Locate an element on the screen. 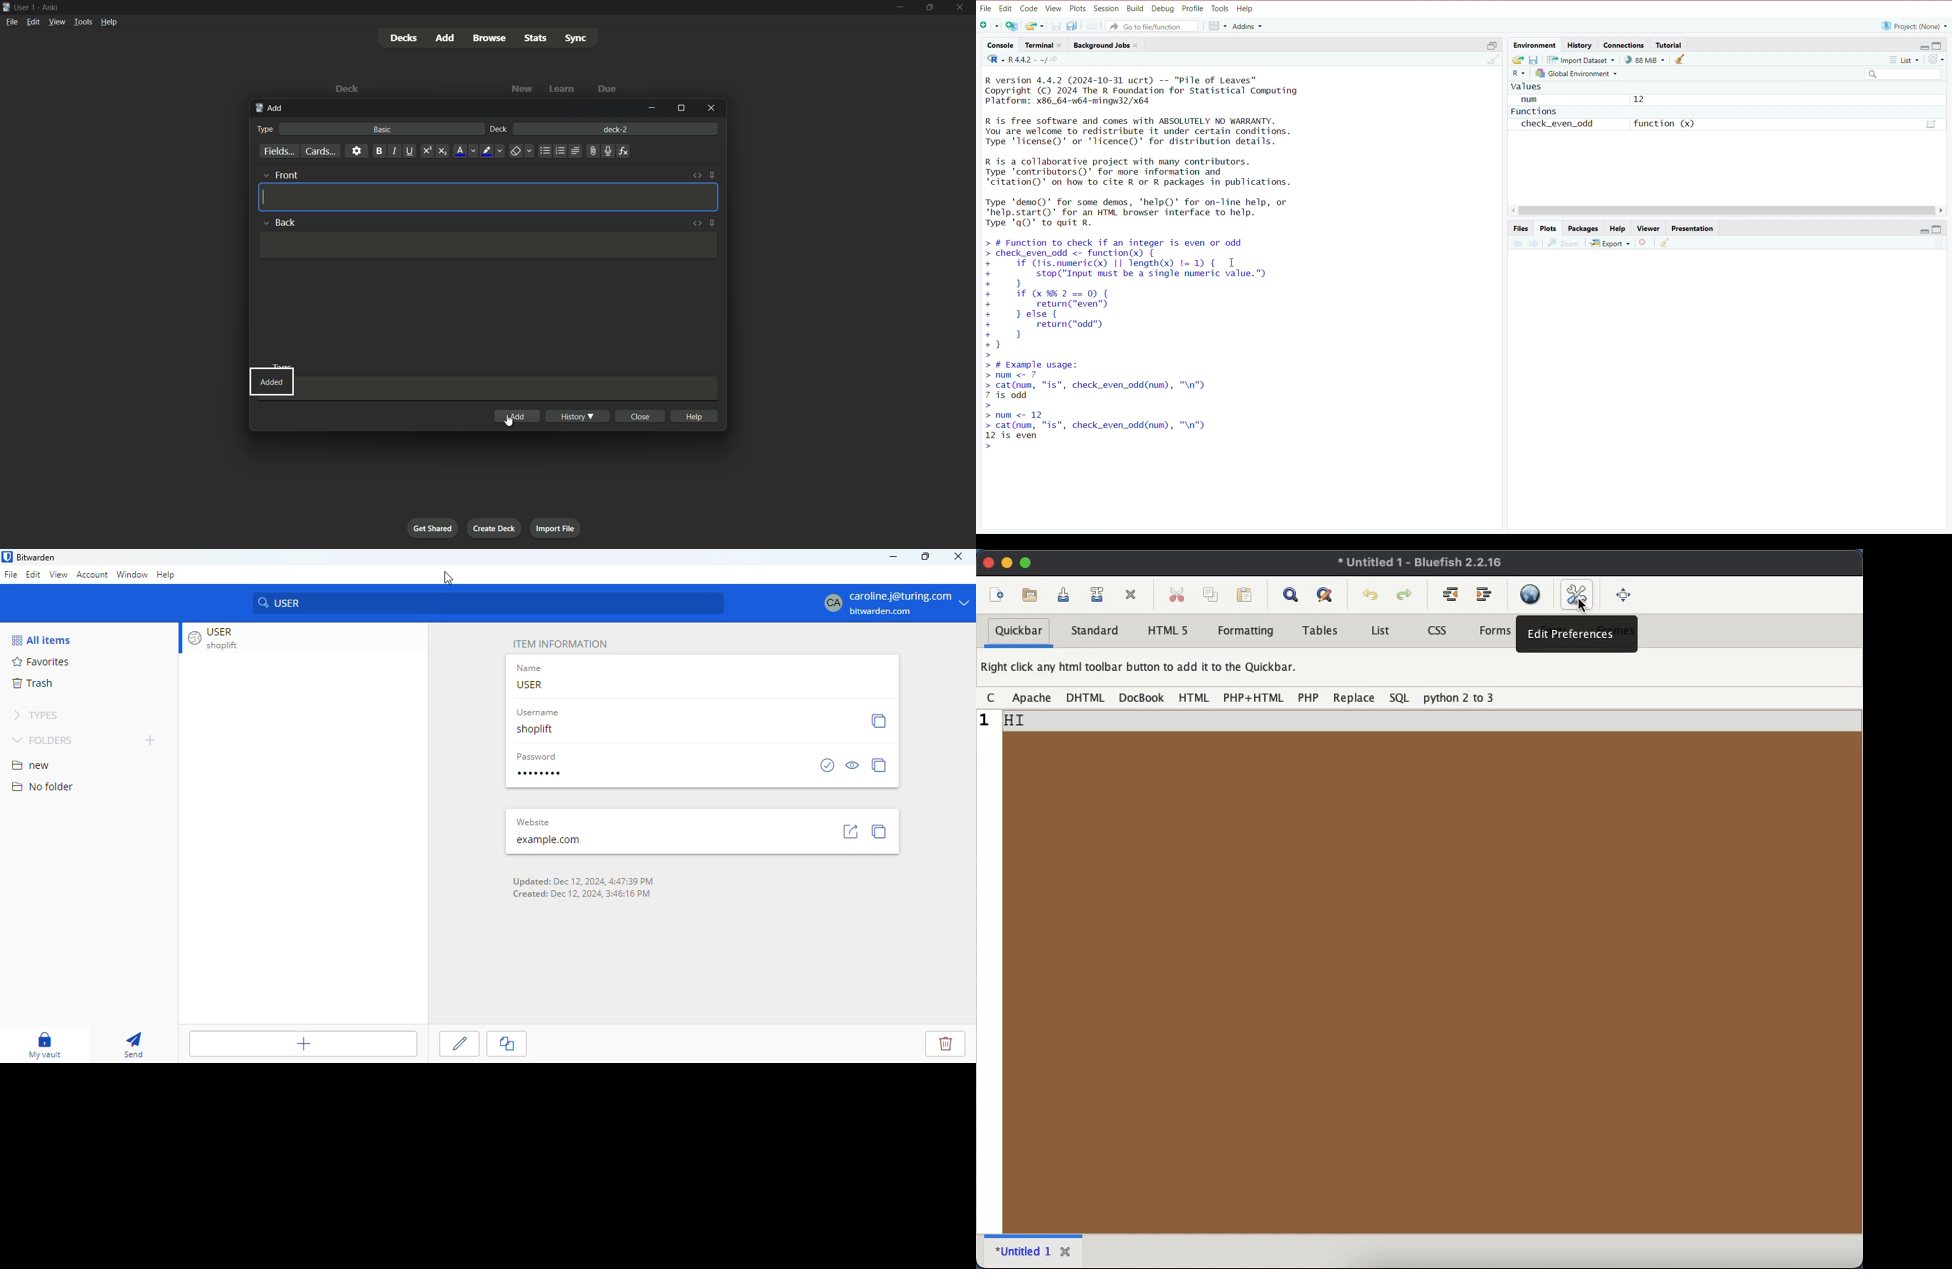 The width and height of the screenshot is (1960, 1288). bold is located at coordinates (378, 151).